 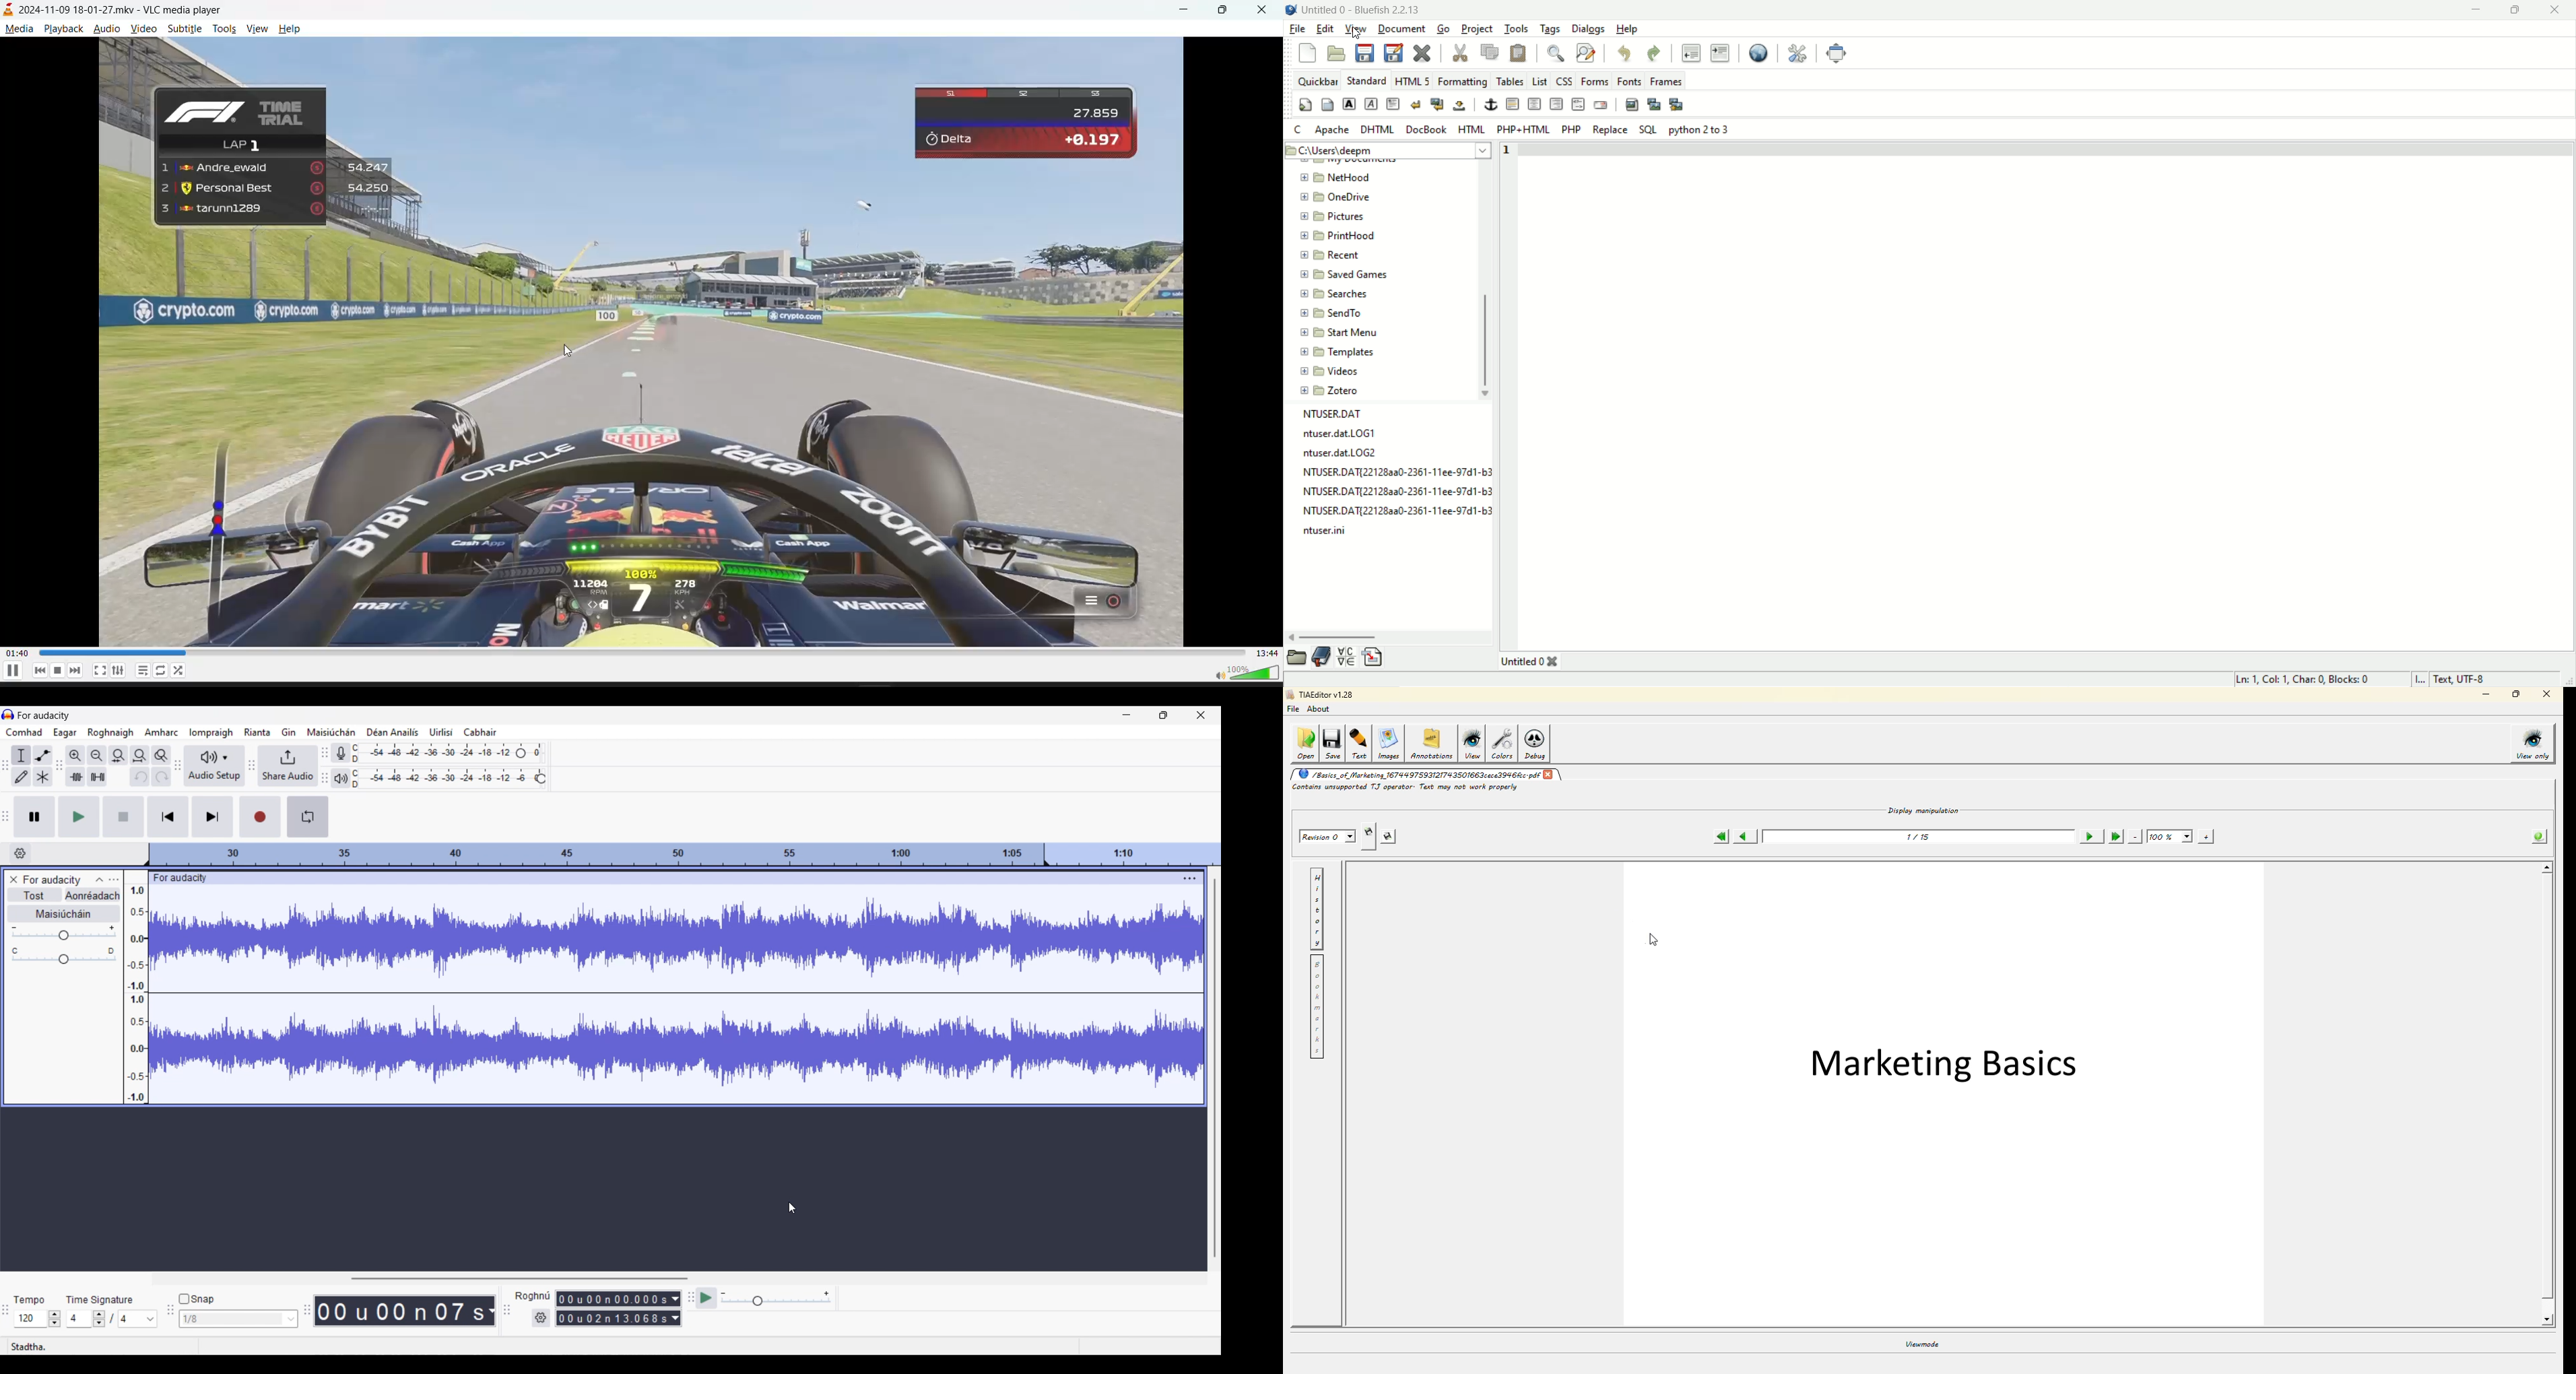 What do you see at coordinates (434, 751) in the screenshot?
I see `Recording level` at bounding box center [434, 751].